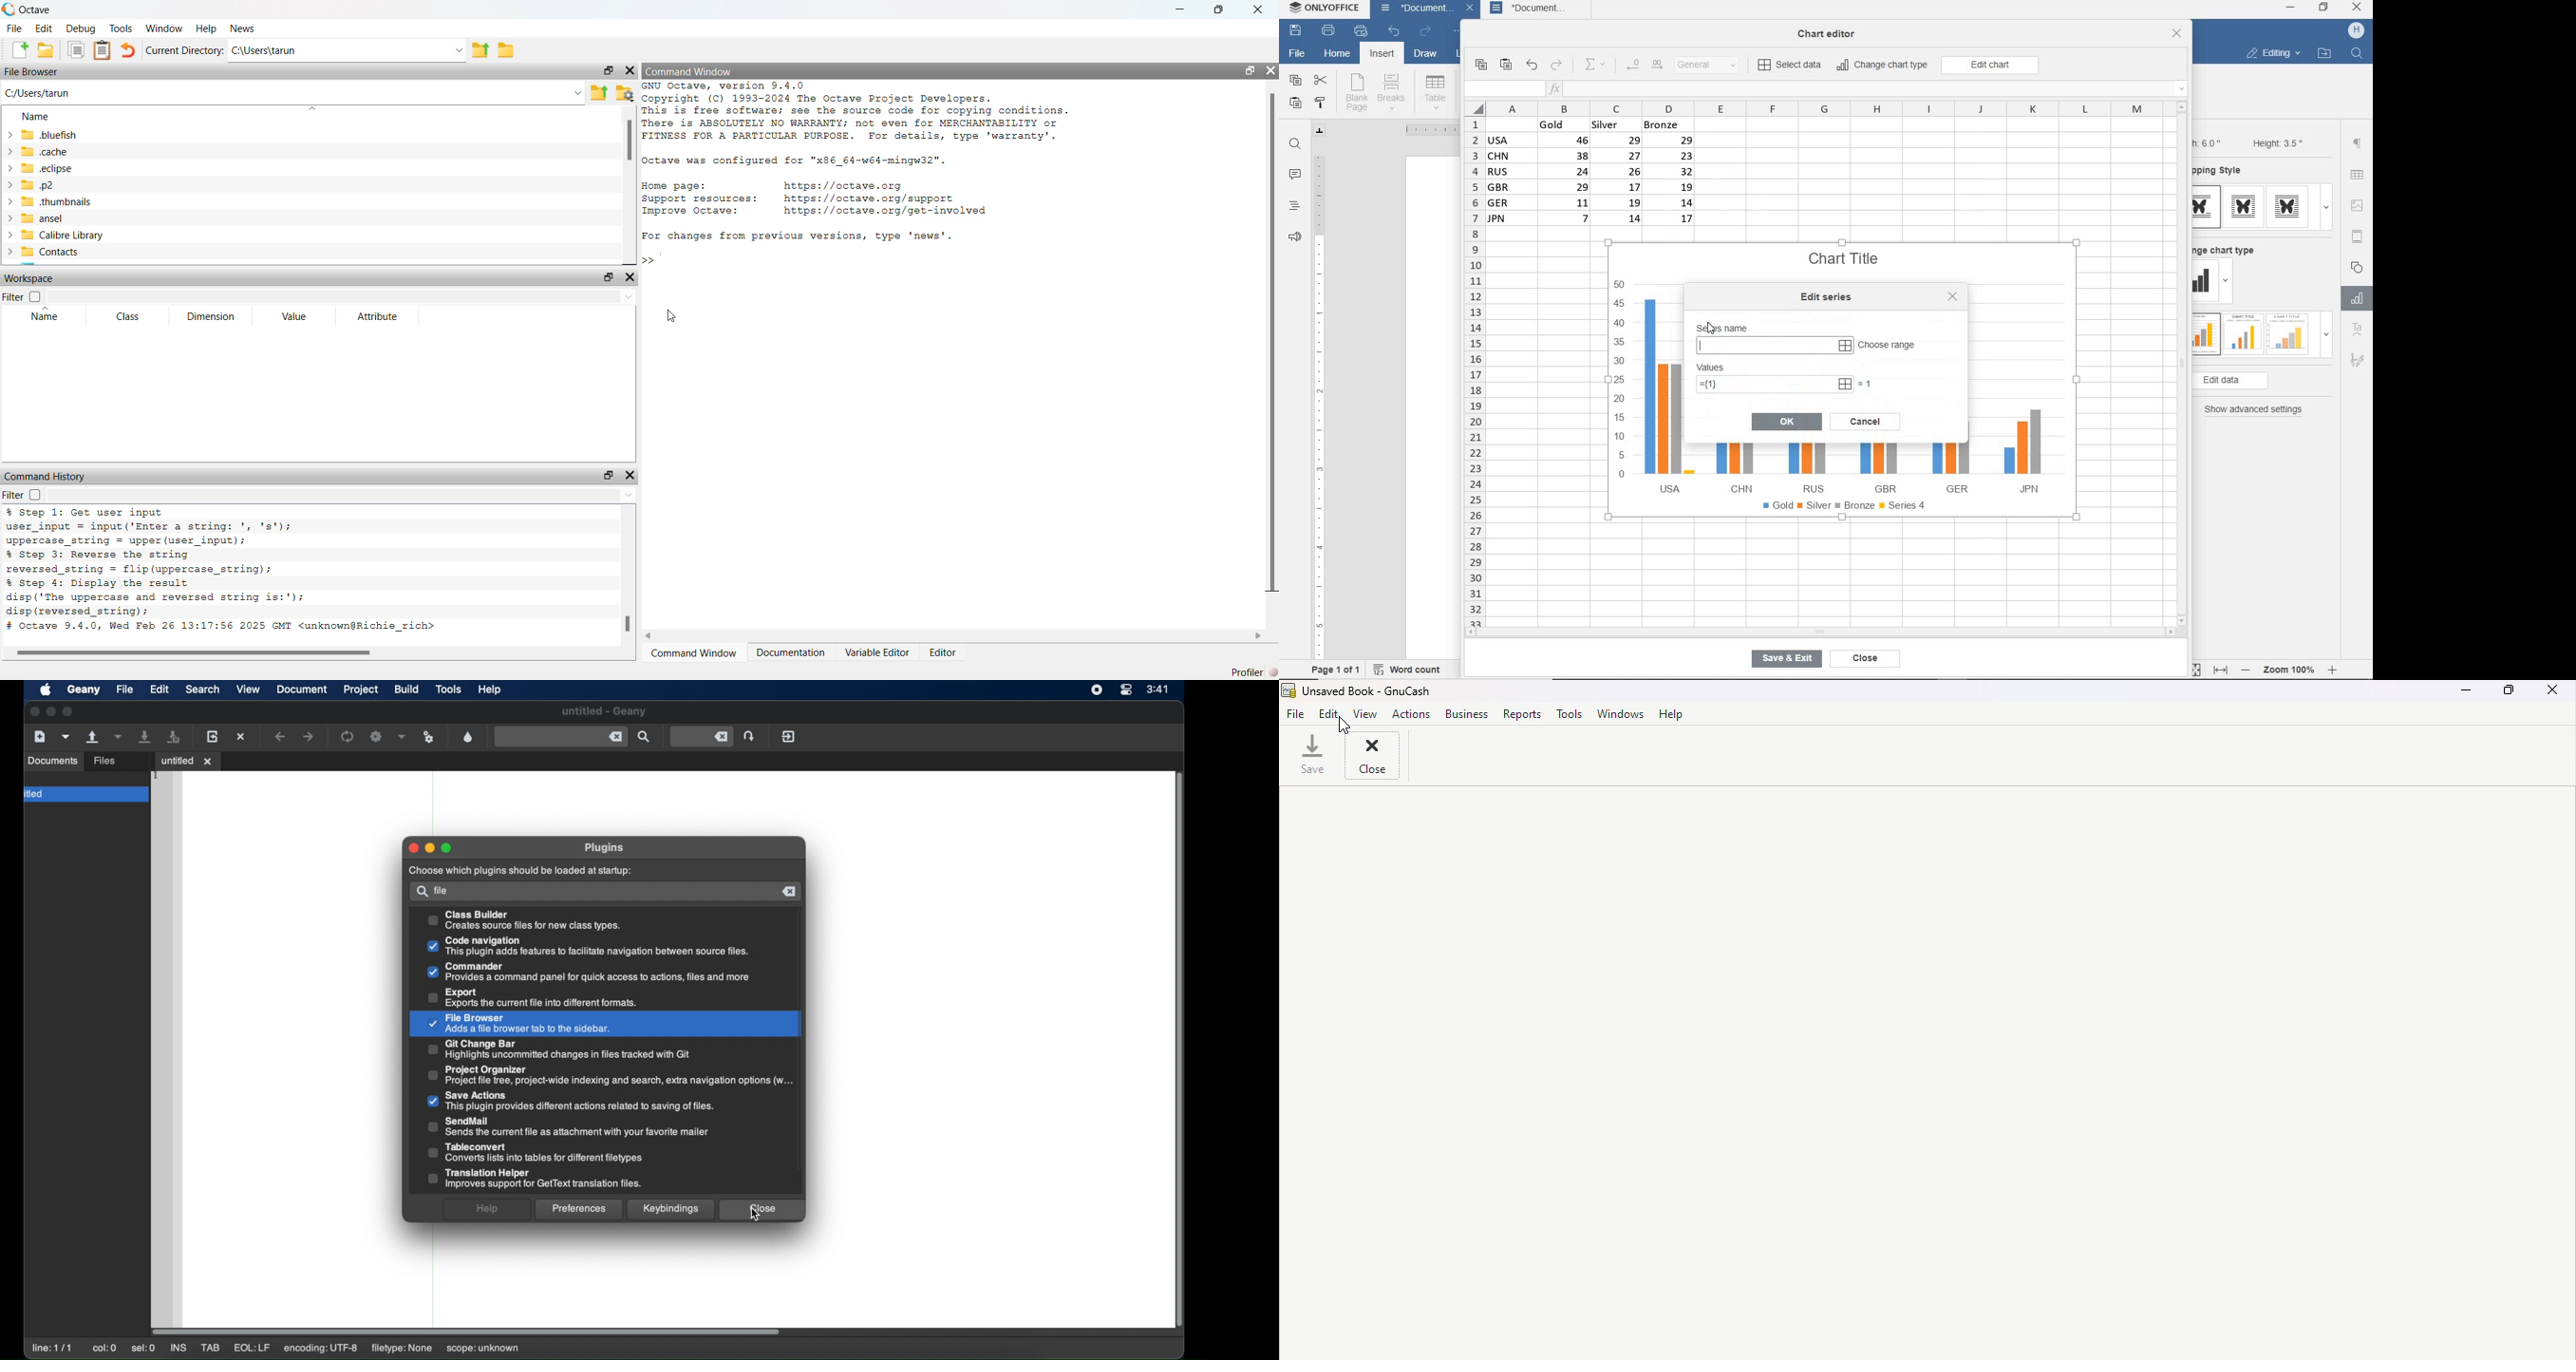 This screenshot has height=1372, width=2576. I want to click on chart editor, so click(1831, 30).